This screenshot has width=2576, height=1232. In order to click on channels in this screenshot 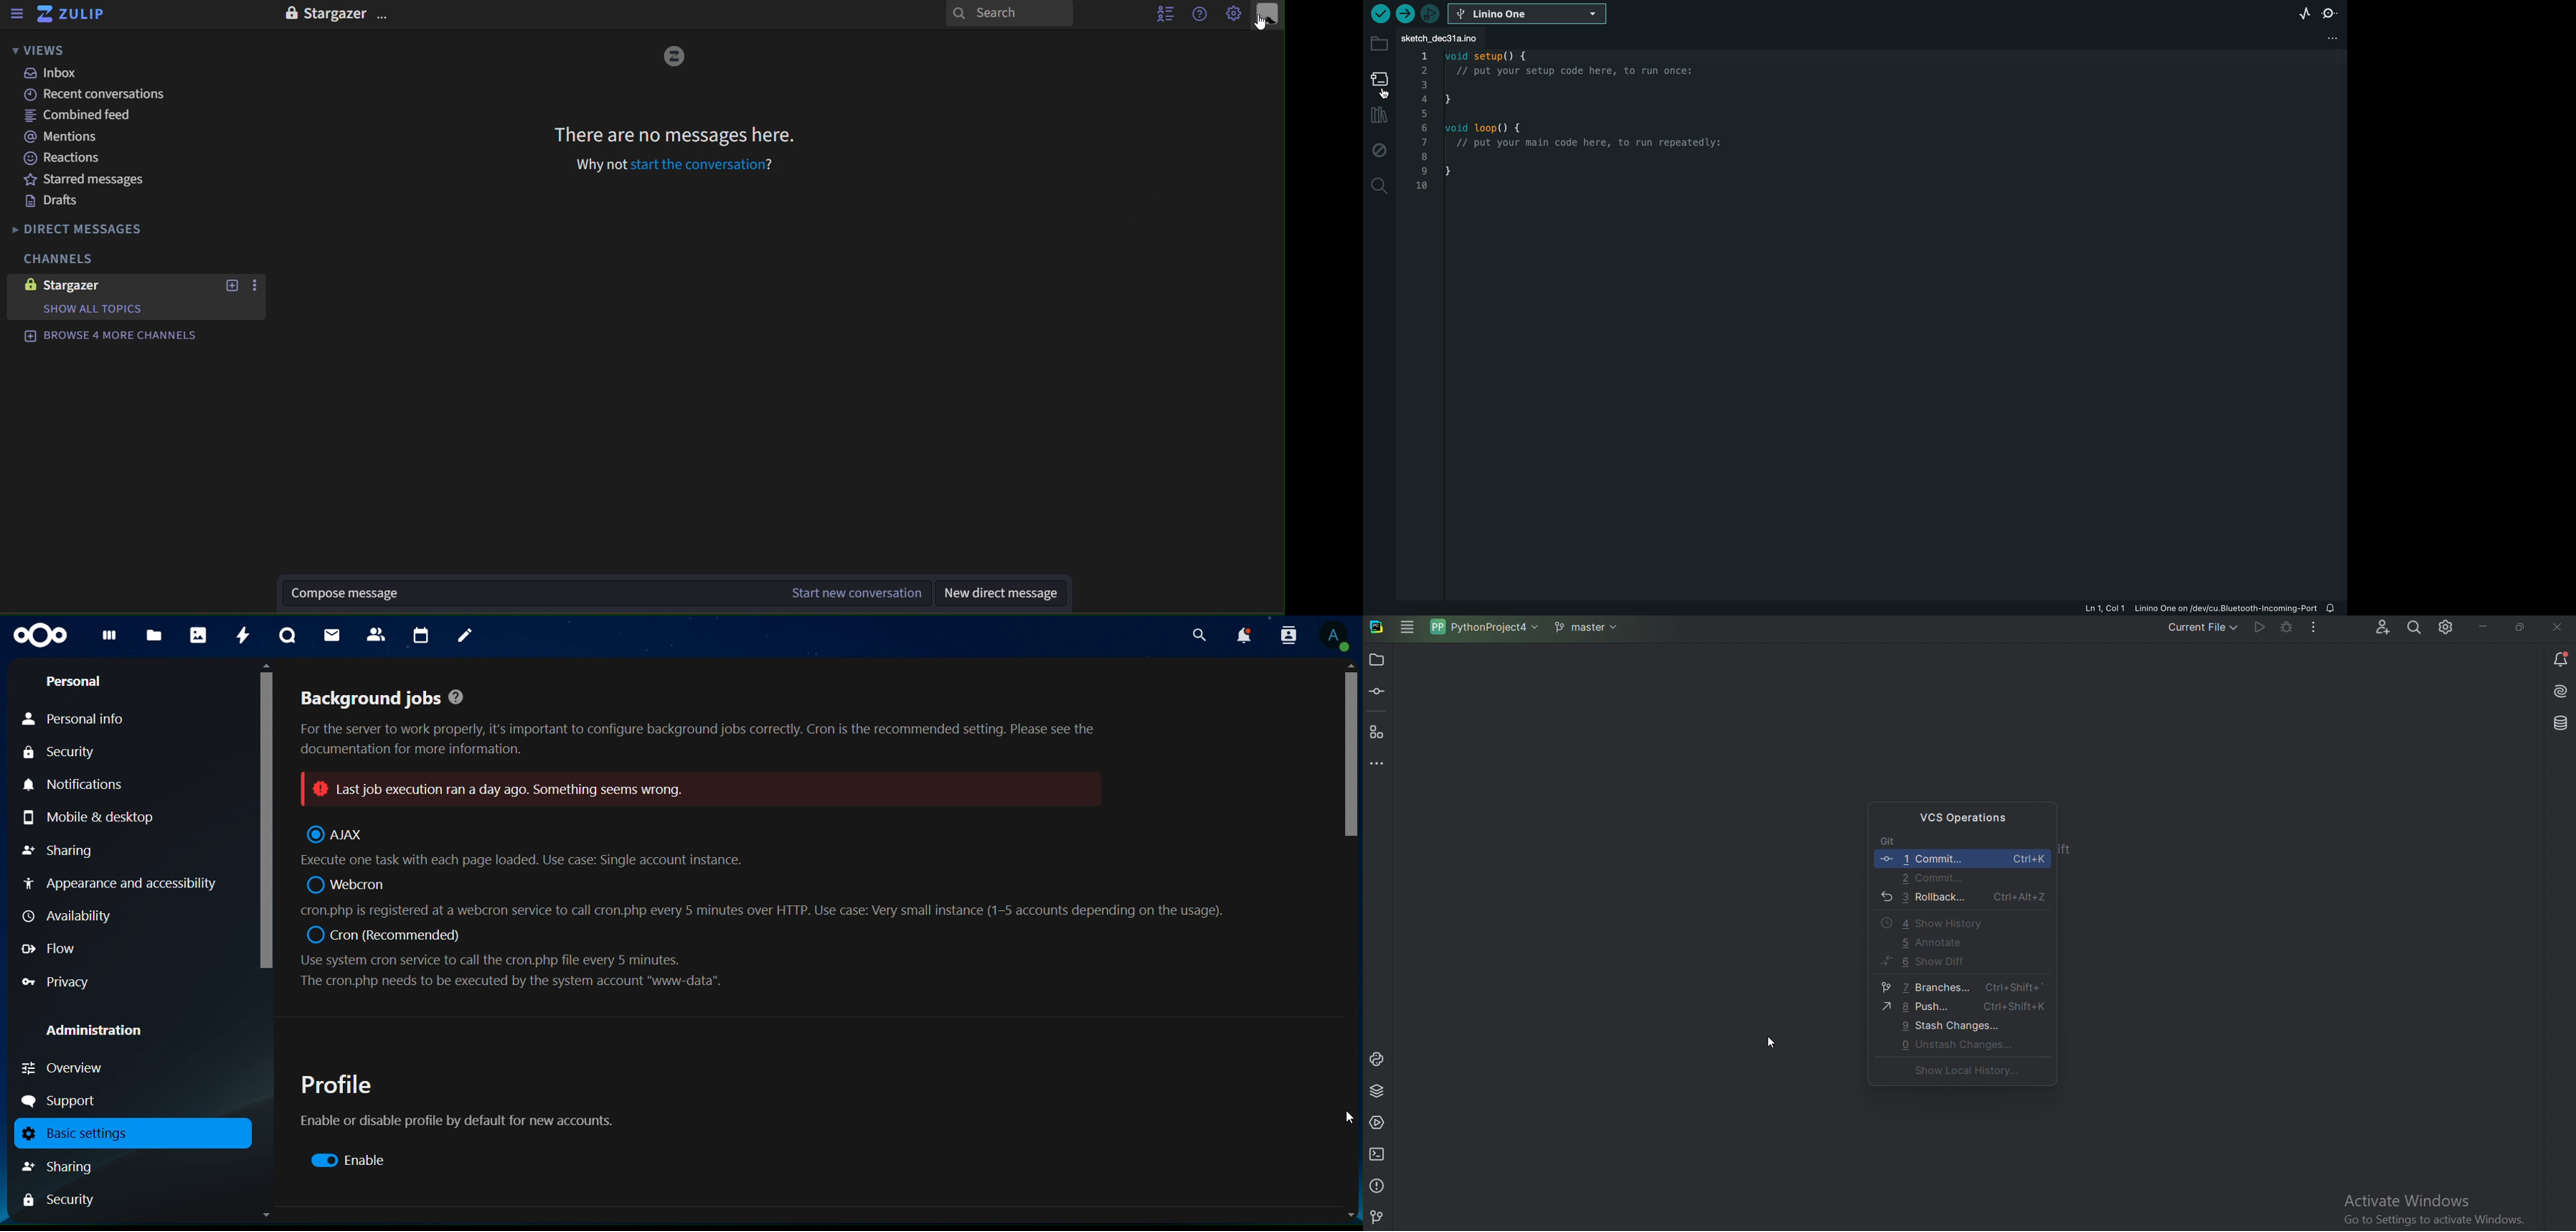, I will do `click(68, 257)`.